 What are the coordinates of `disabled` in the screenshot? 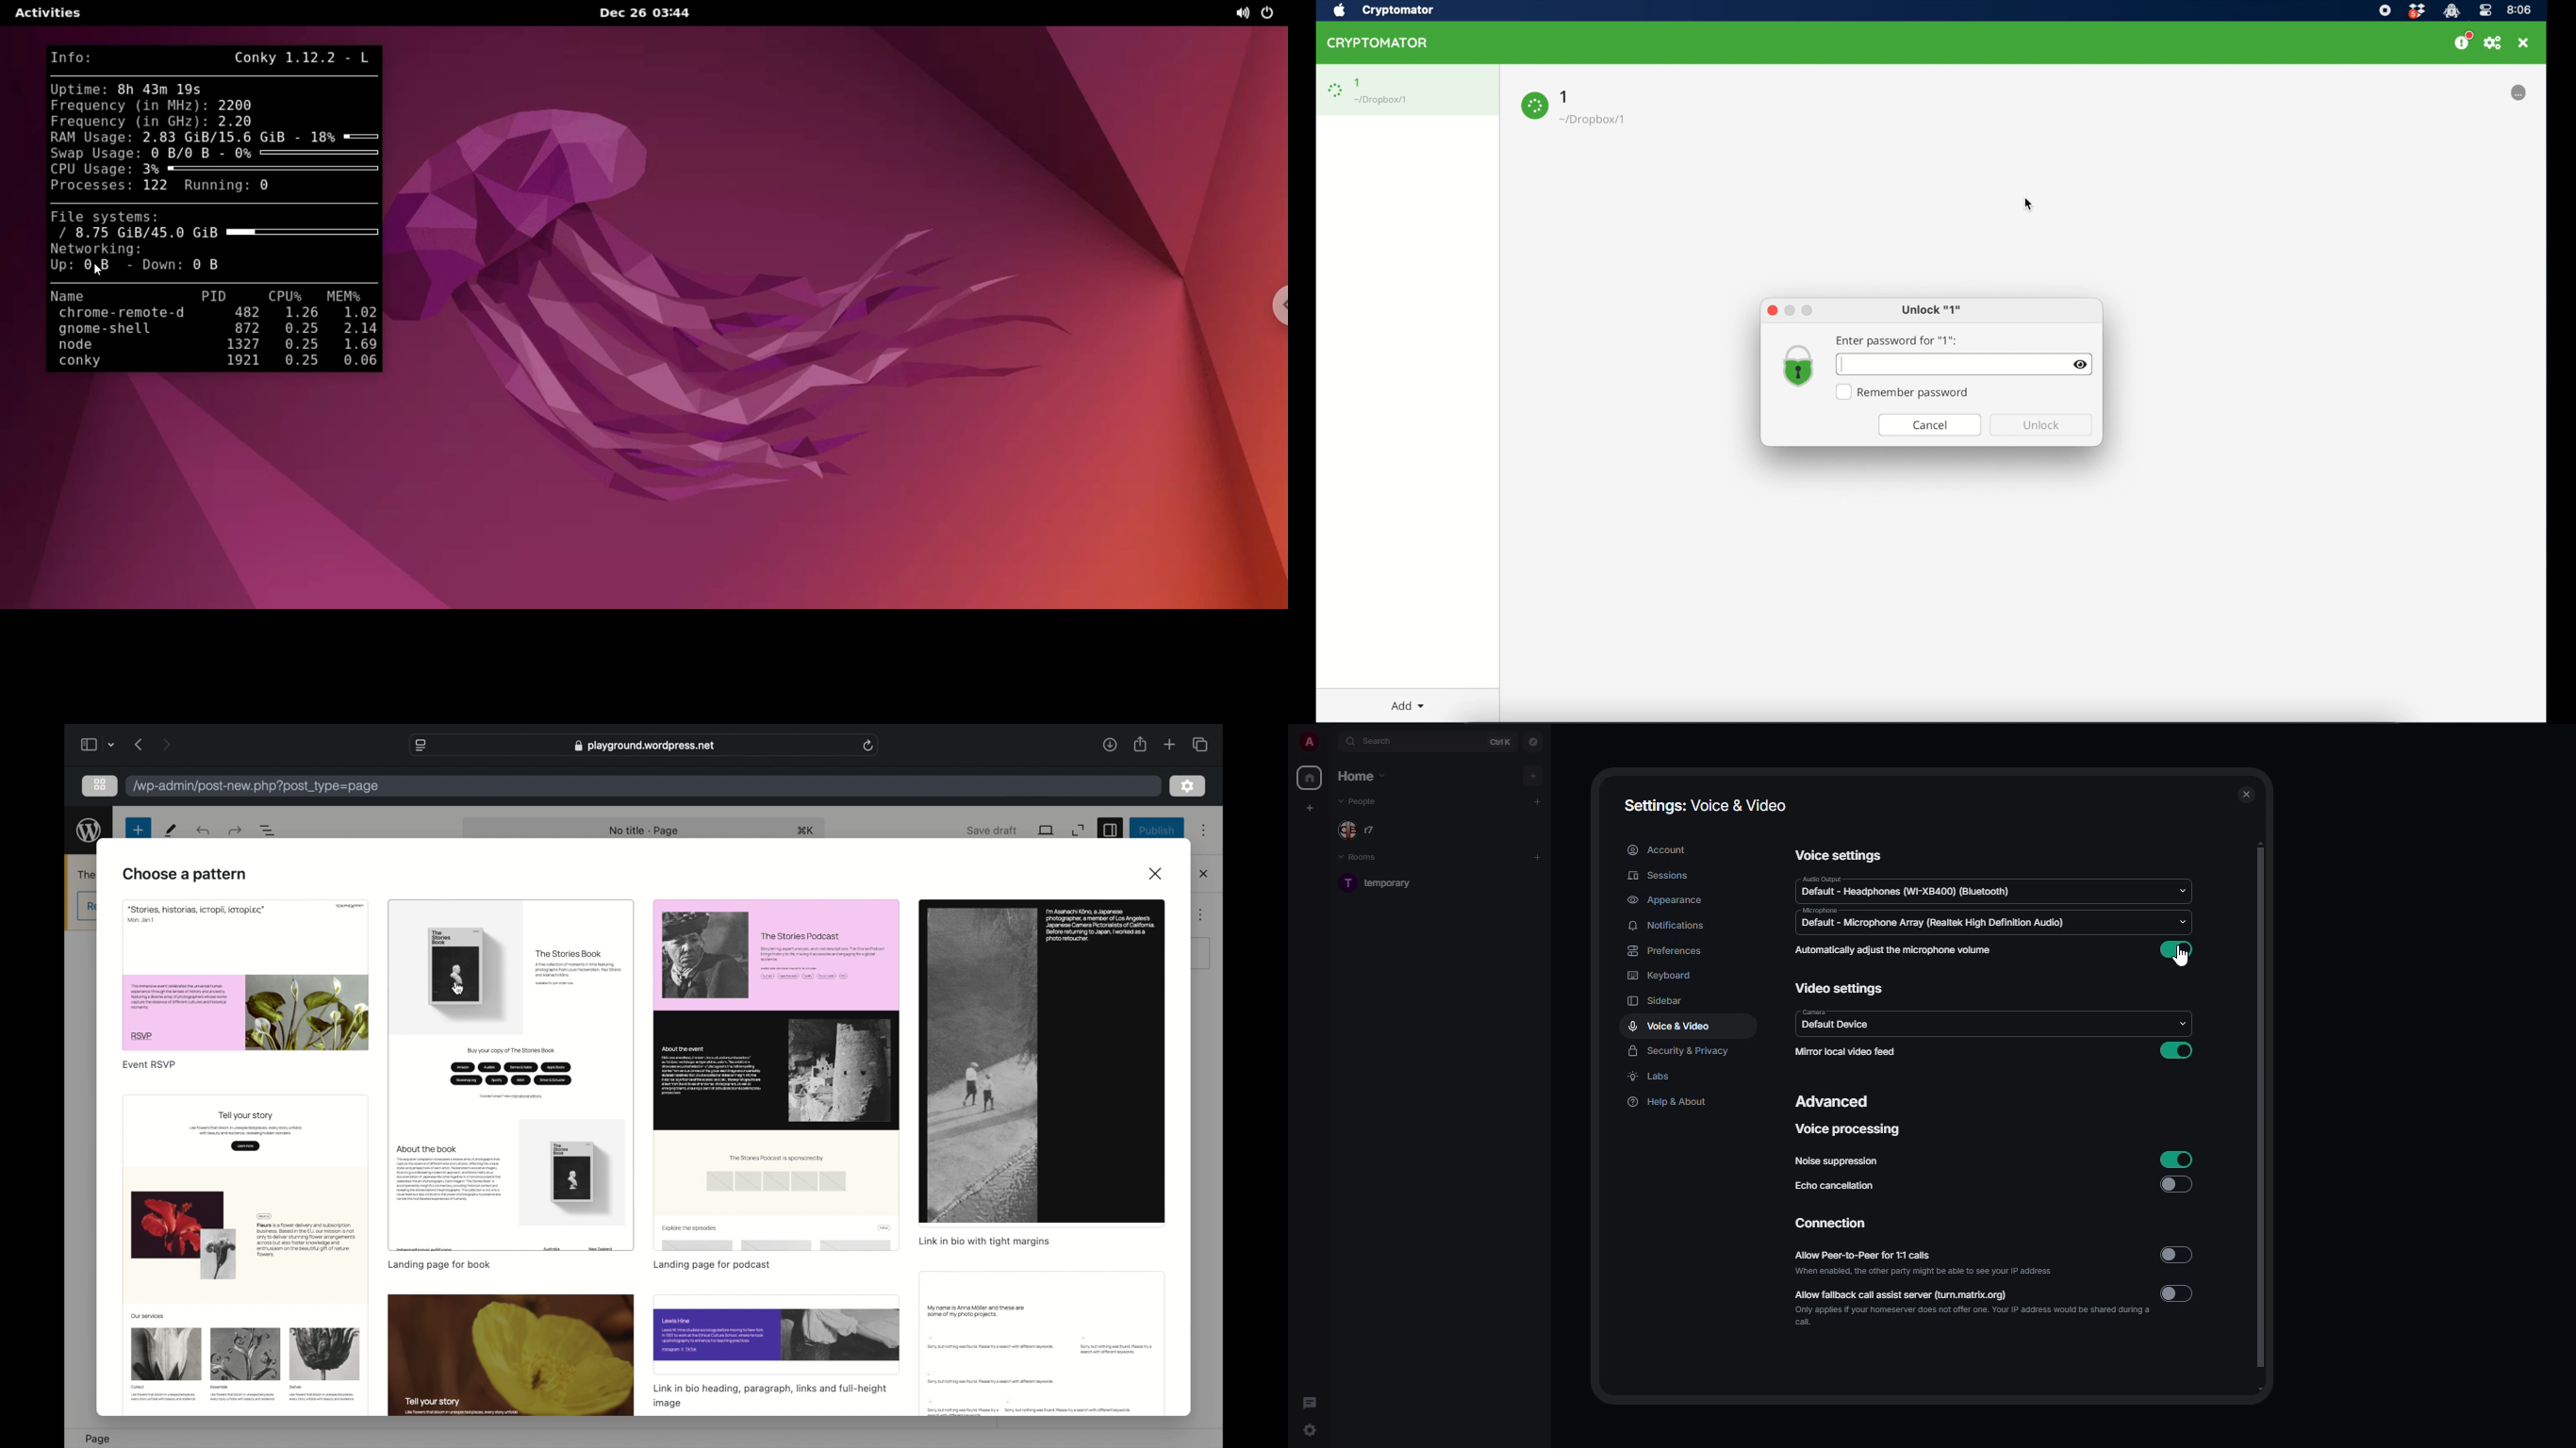 It's located at (2175, 1185).